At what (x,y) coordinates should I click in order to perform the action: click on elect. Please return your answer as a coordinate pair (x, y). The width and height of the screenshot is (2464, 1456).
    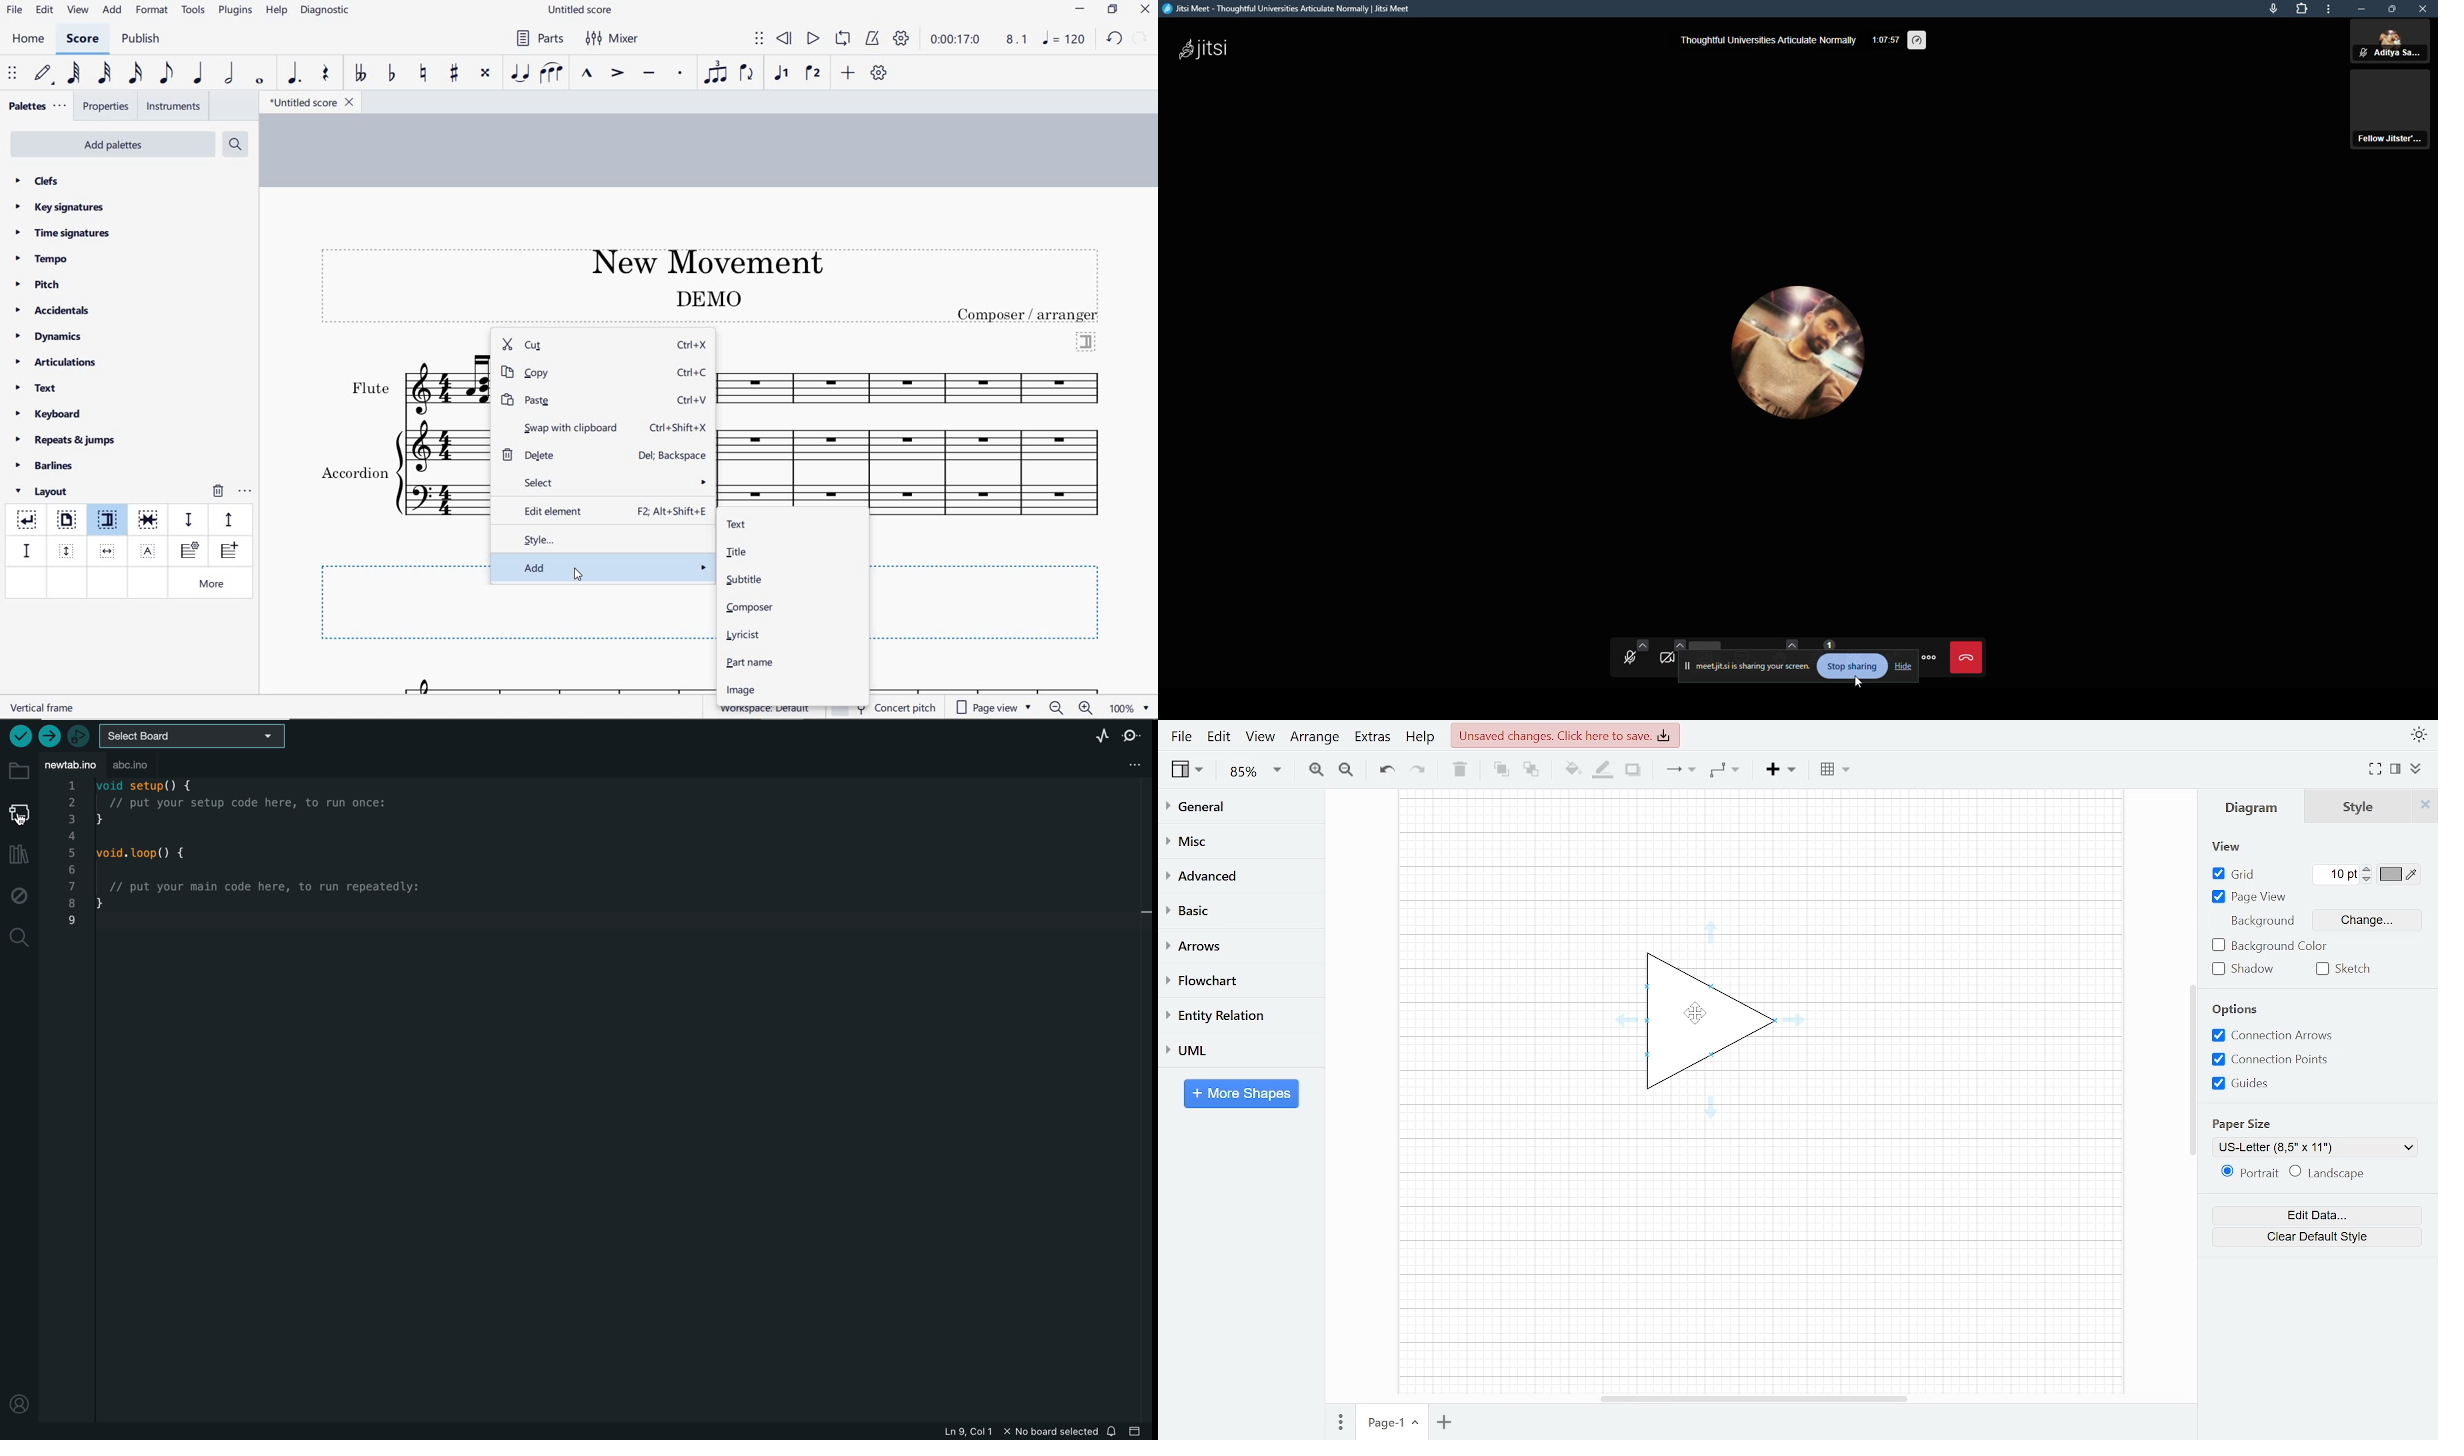
    Looking at the image, I should click on (607, 481).